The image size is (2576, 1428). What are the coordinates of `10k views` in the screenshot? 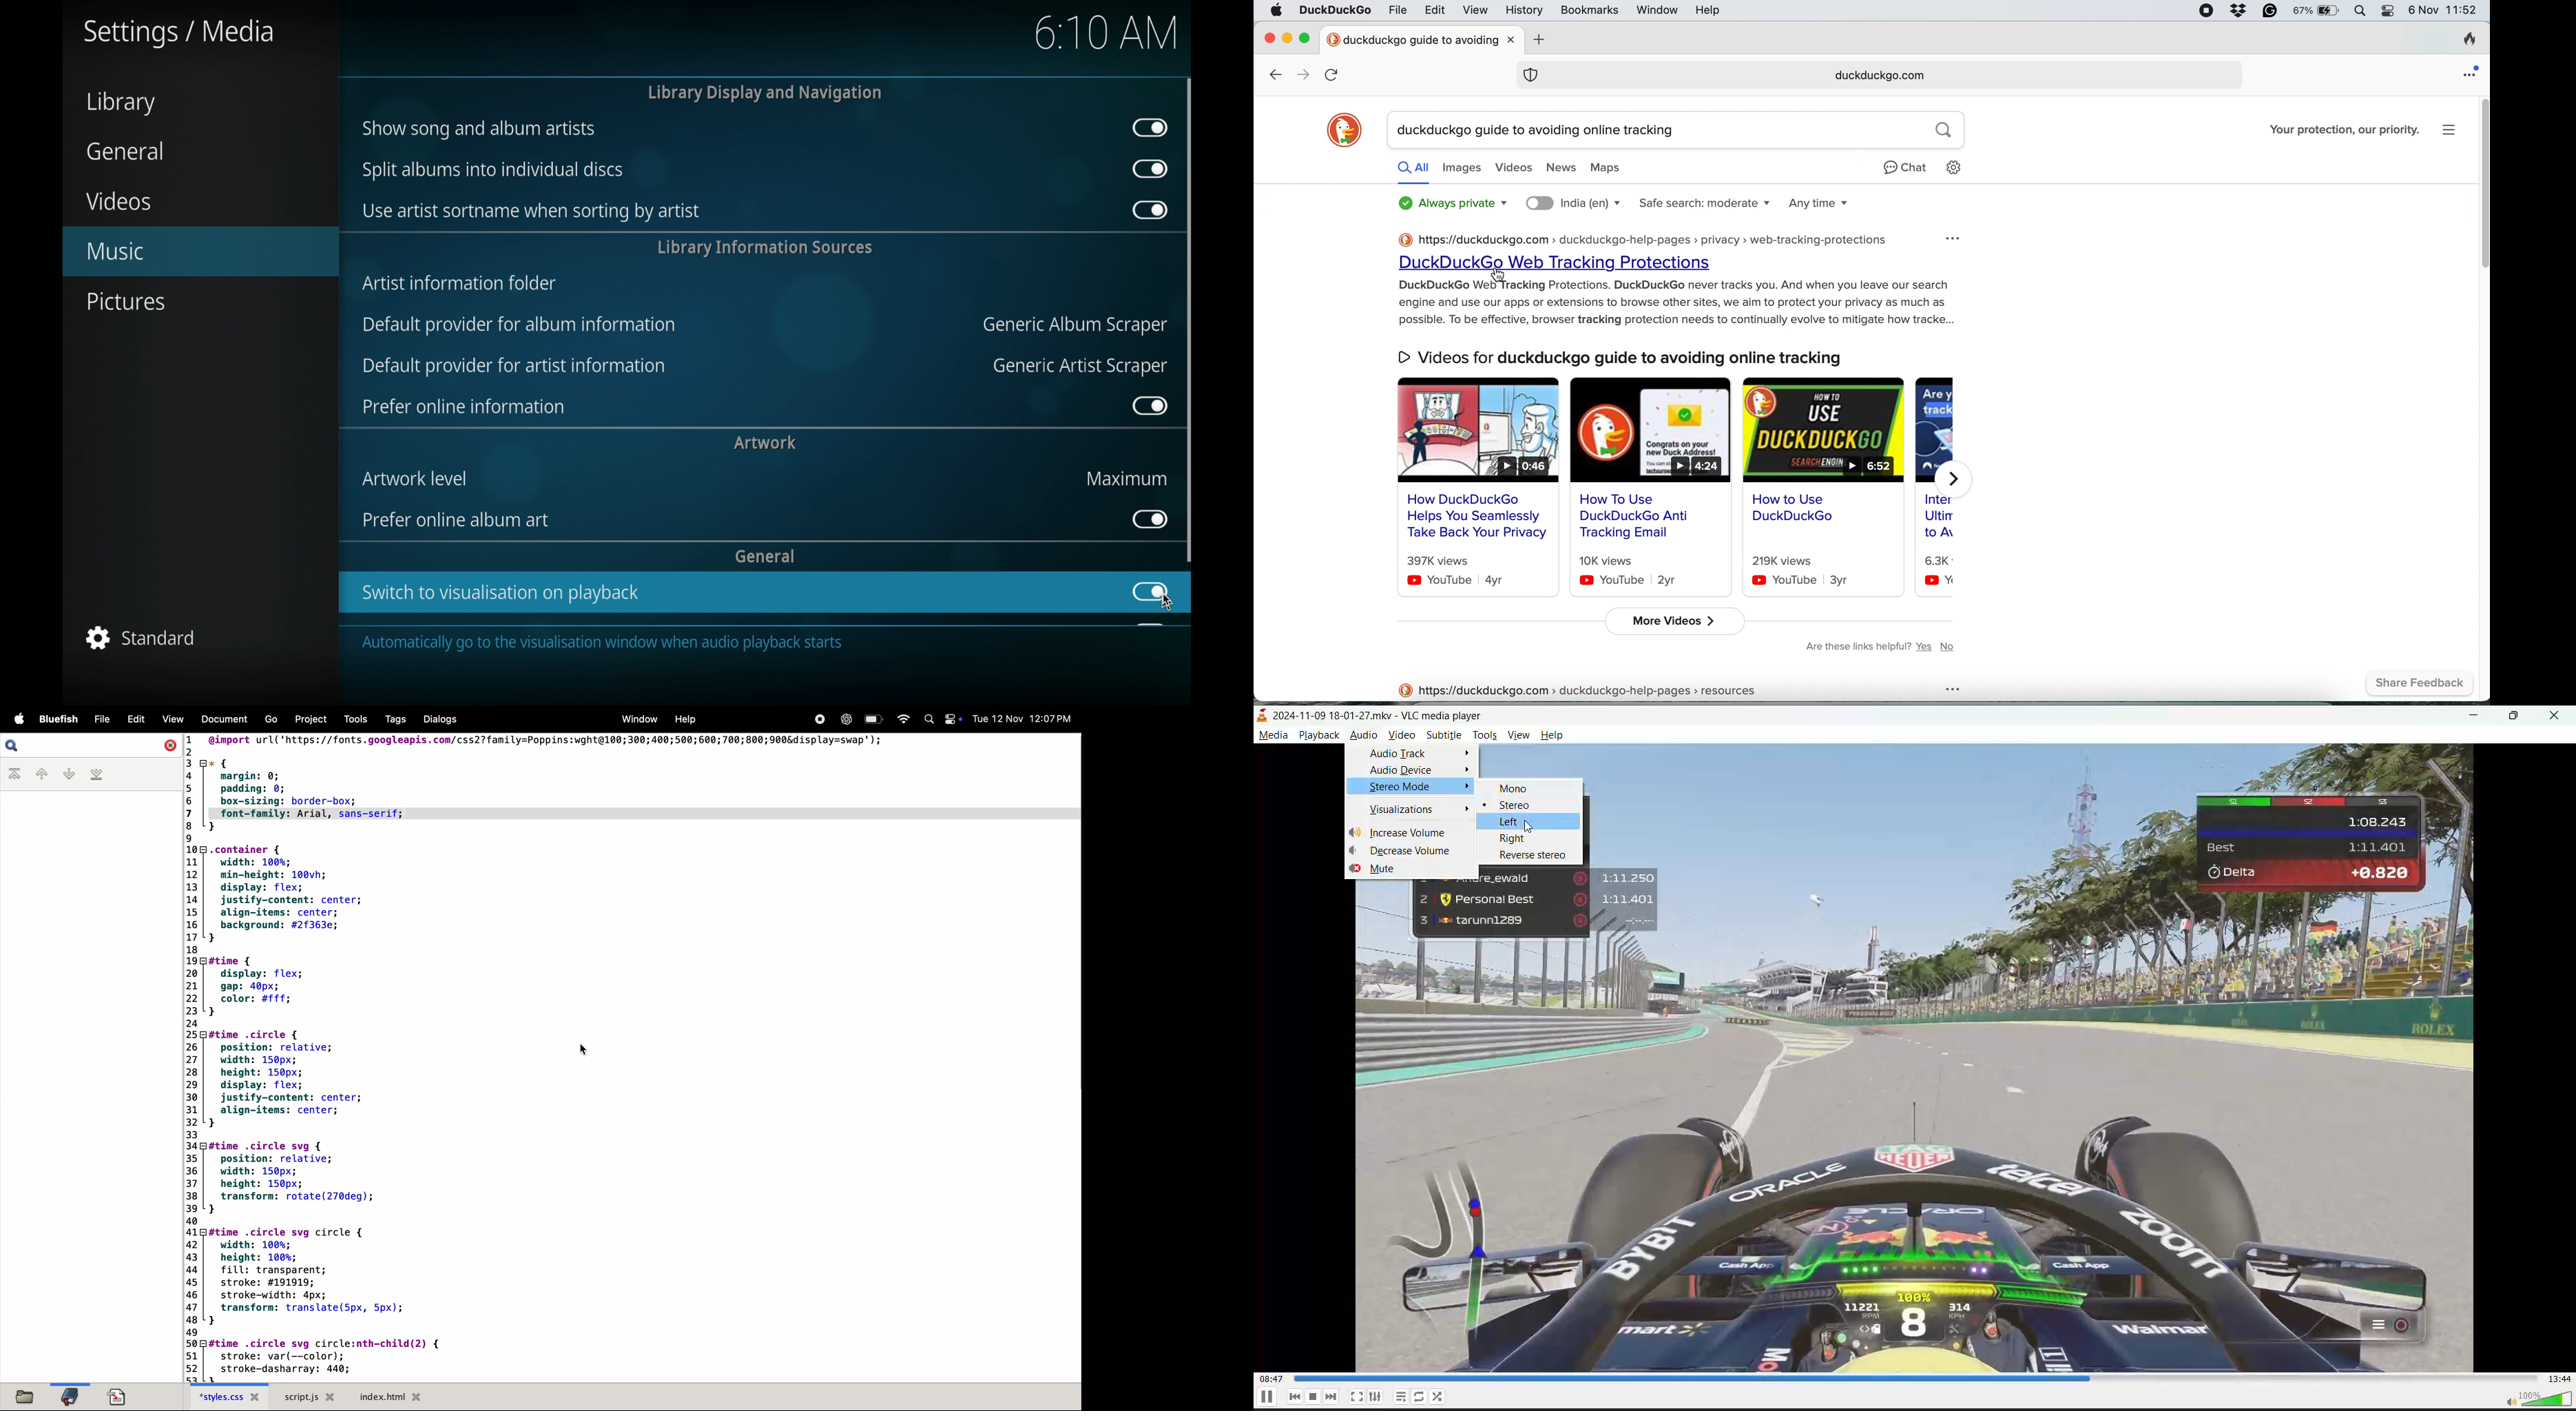 It's located at (1611, 561).